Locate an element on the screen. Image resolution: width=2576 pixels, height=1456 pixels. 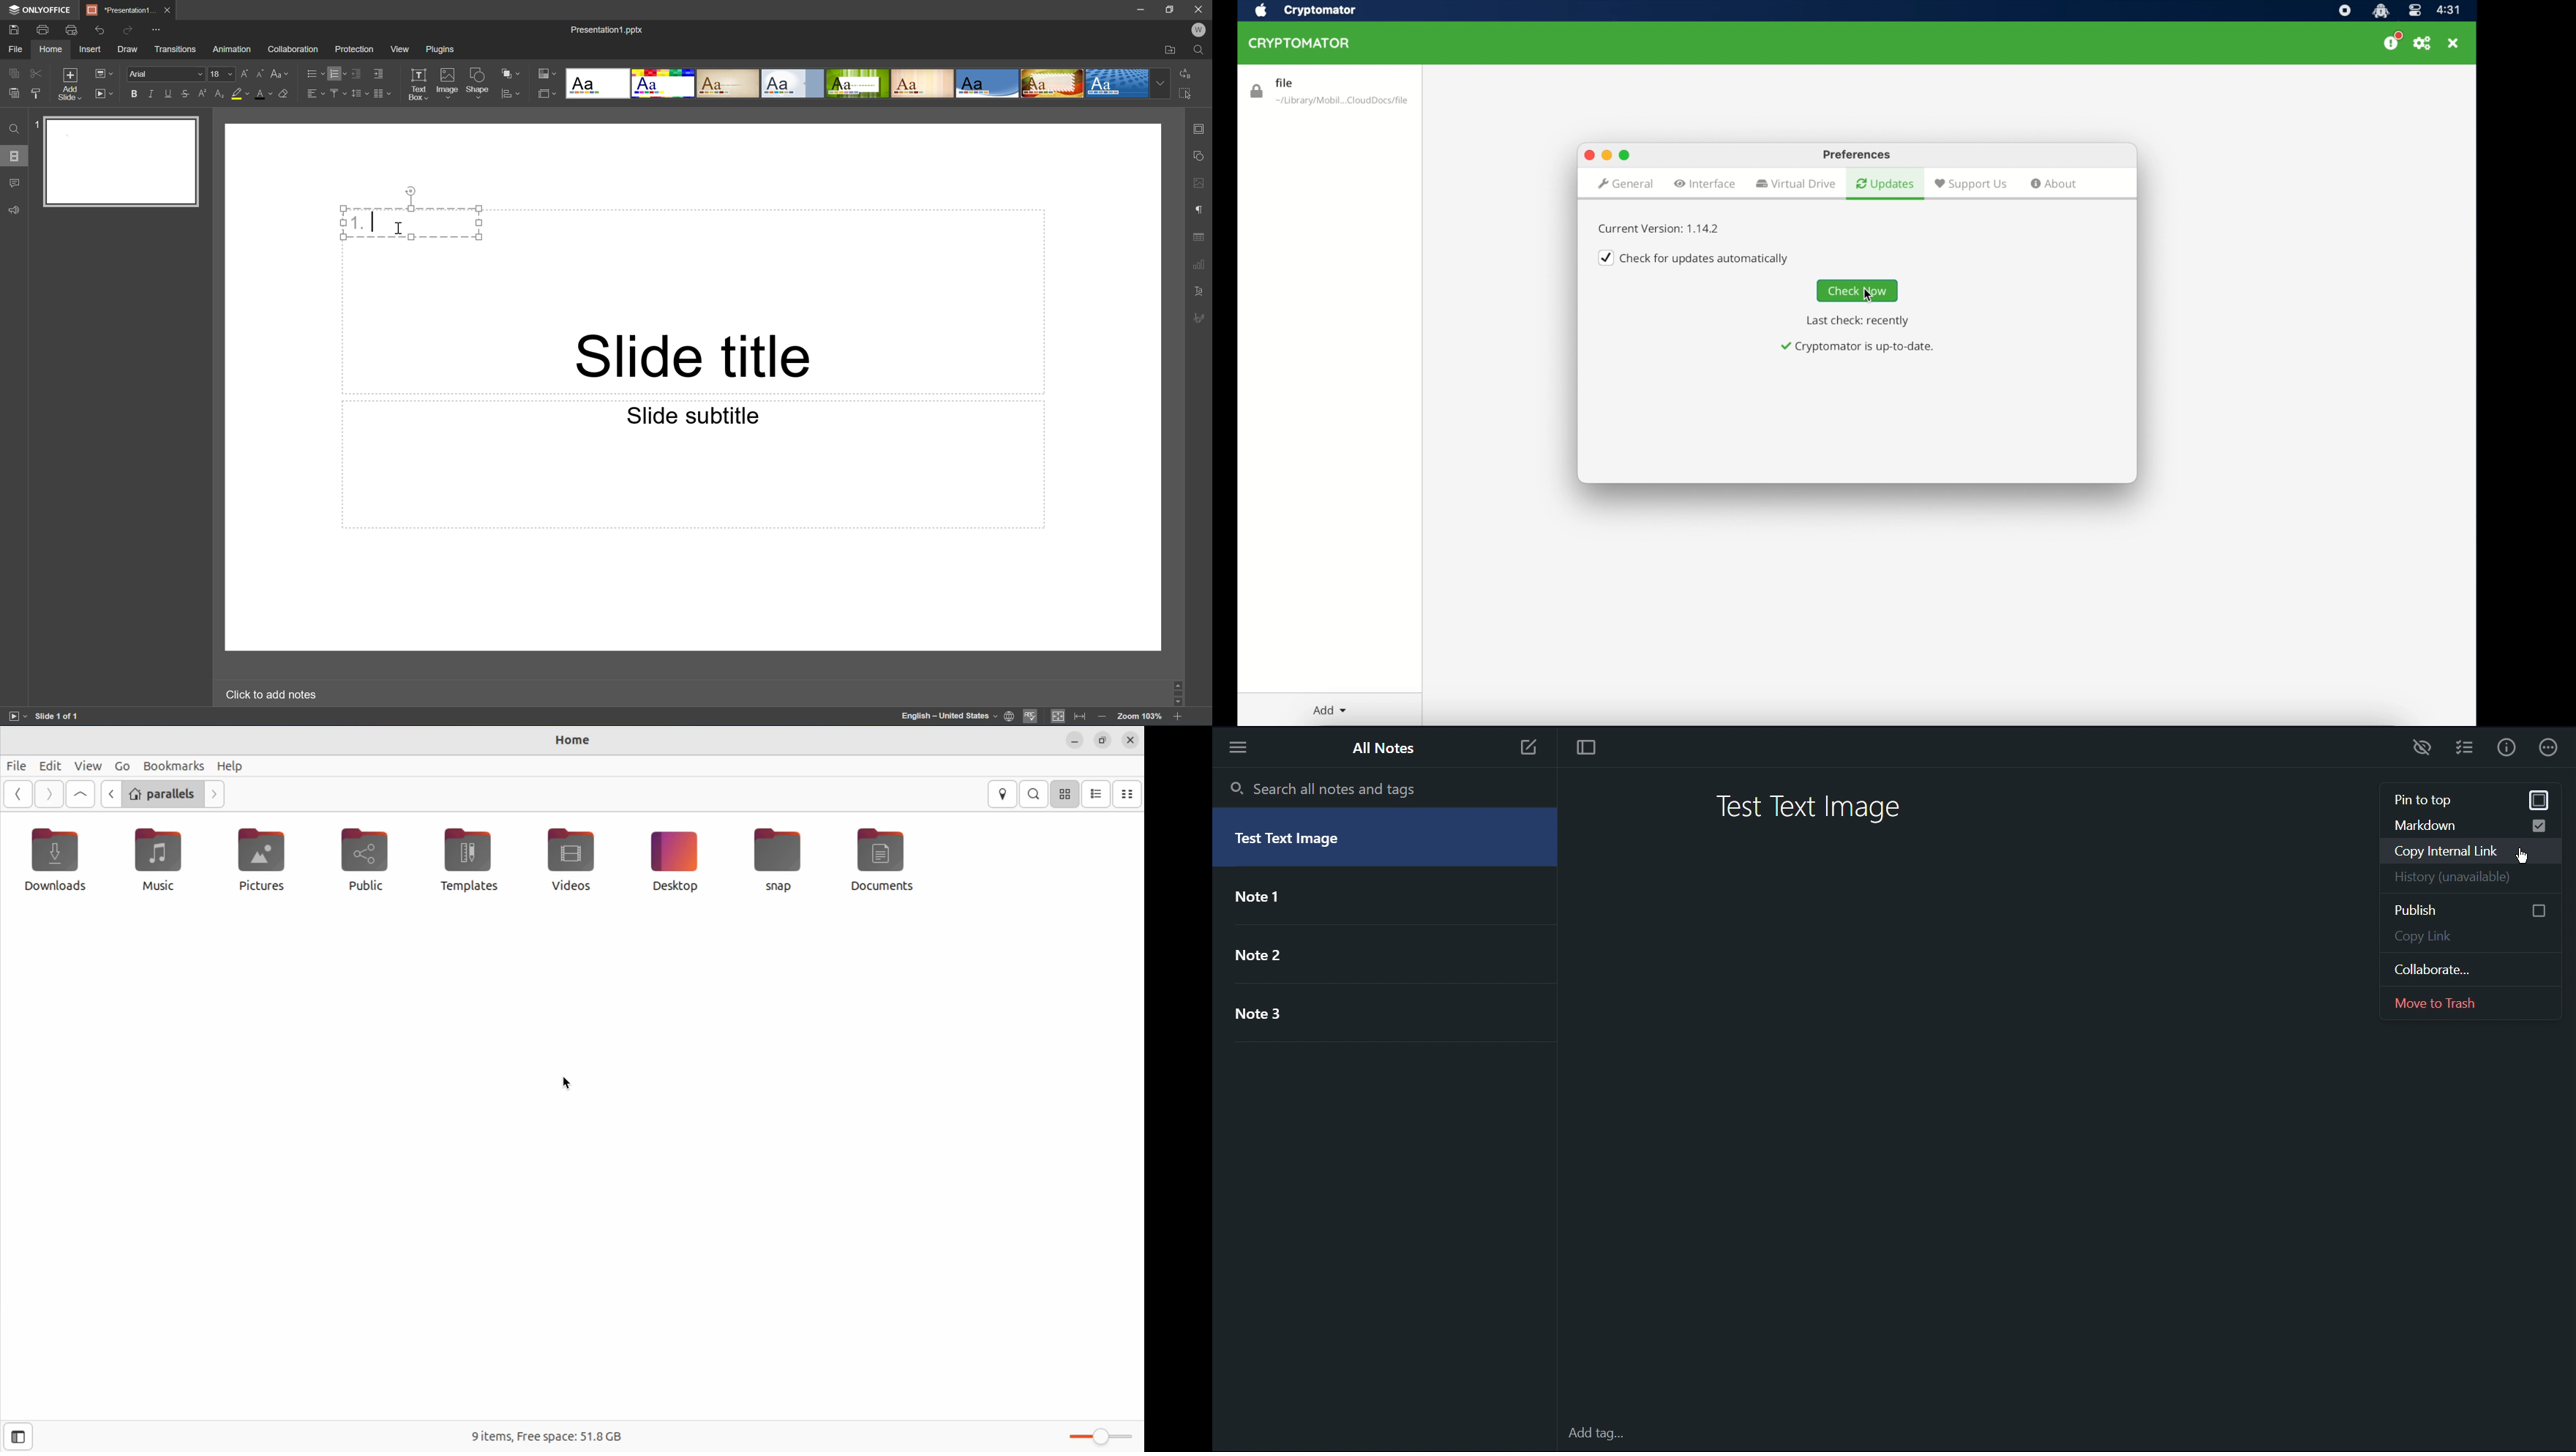
control center is located at coordinates (2415, 10).